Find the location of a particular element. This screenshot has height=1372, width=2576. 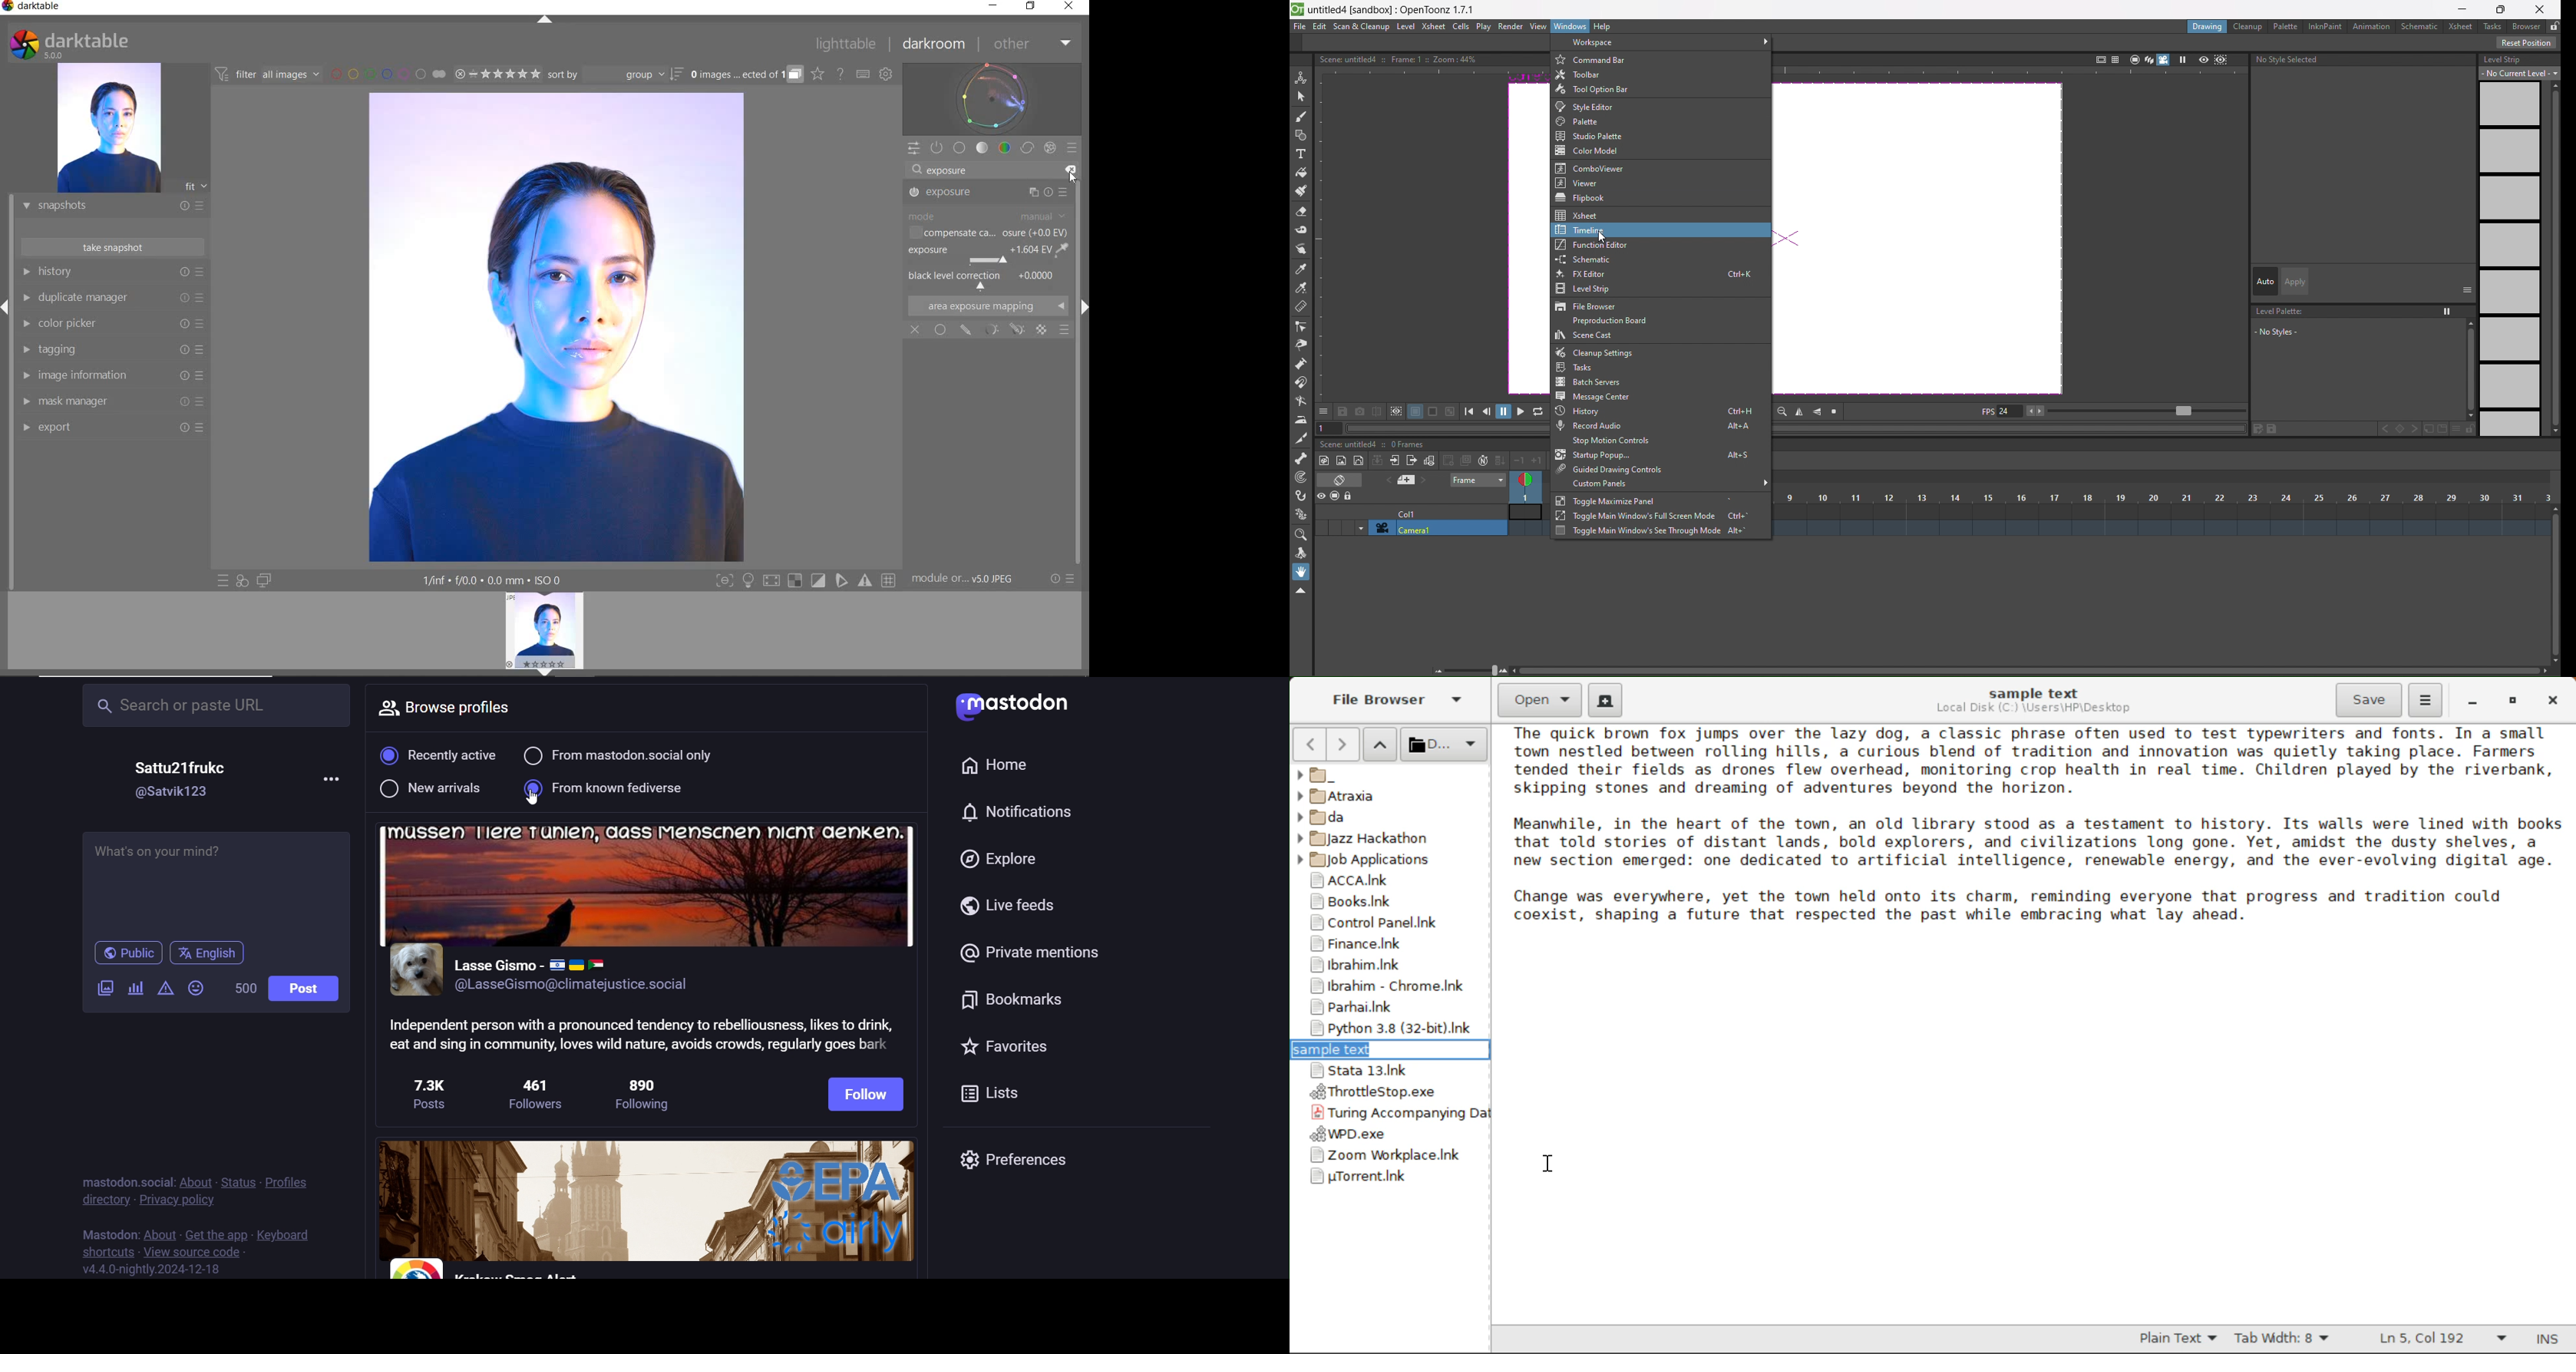

PRESETS is located at coordinates (1072, 147).